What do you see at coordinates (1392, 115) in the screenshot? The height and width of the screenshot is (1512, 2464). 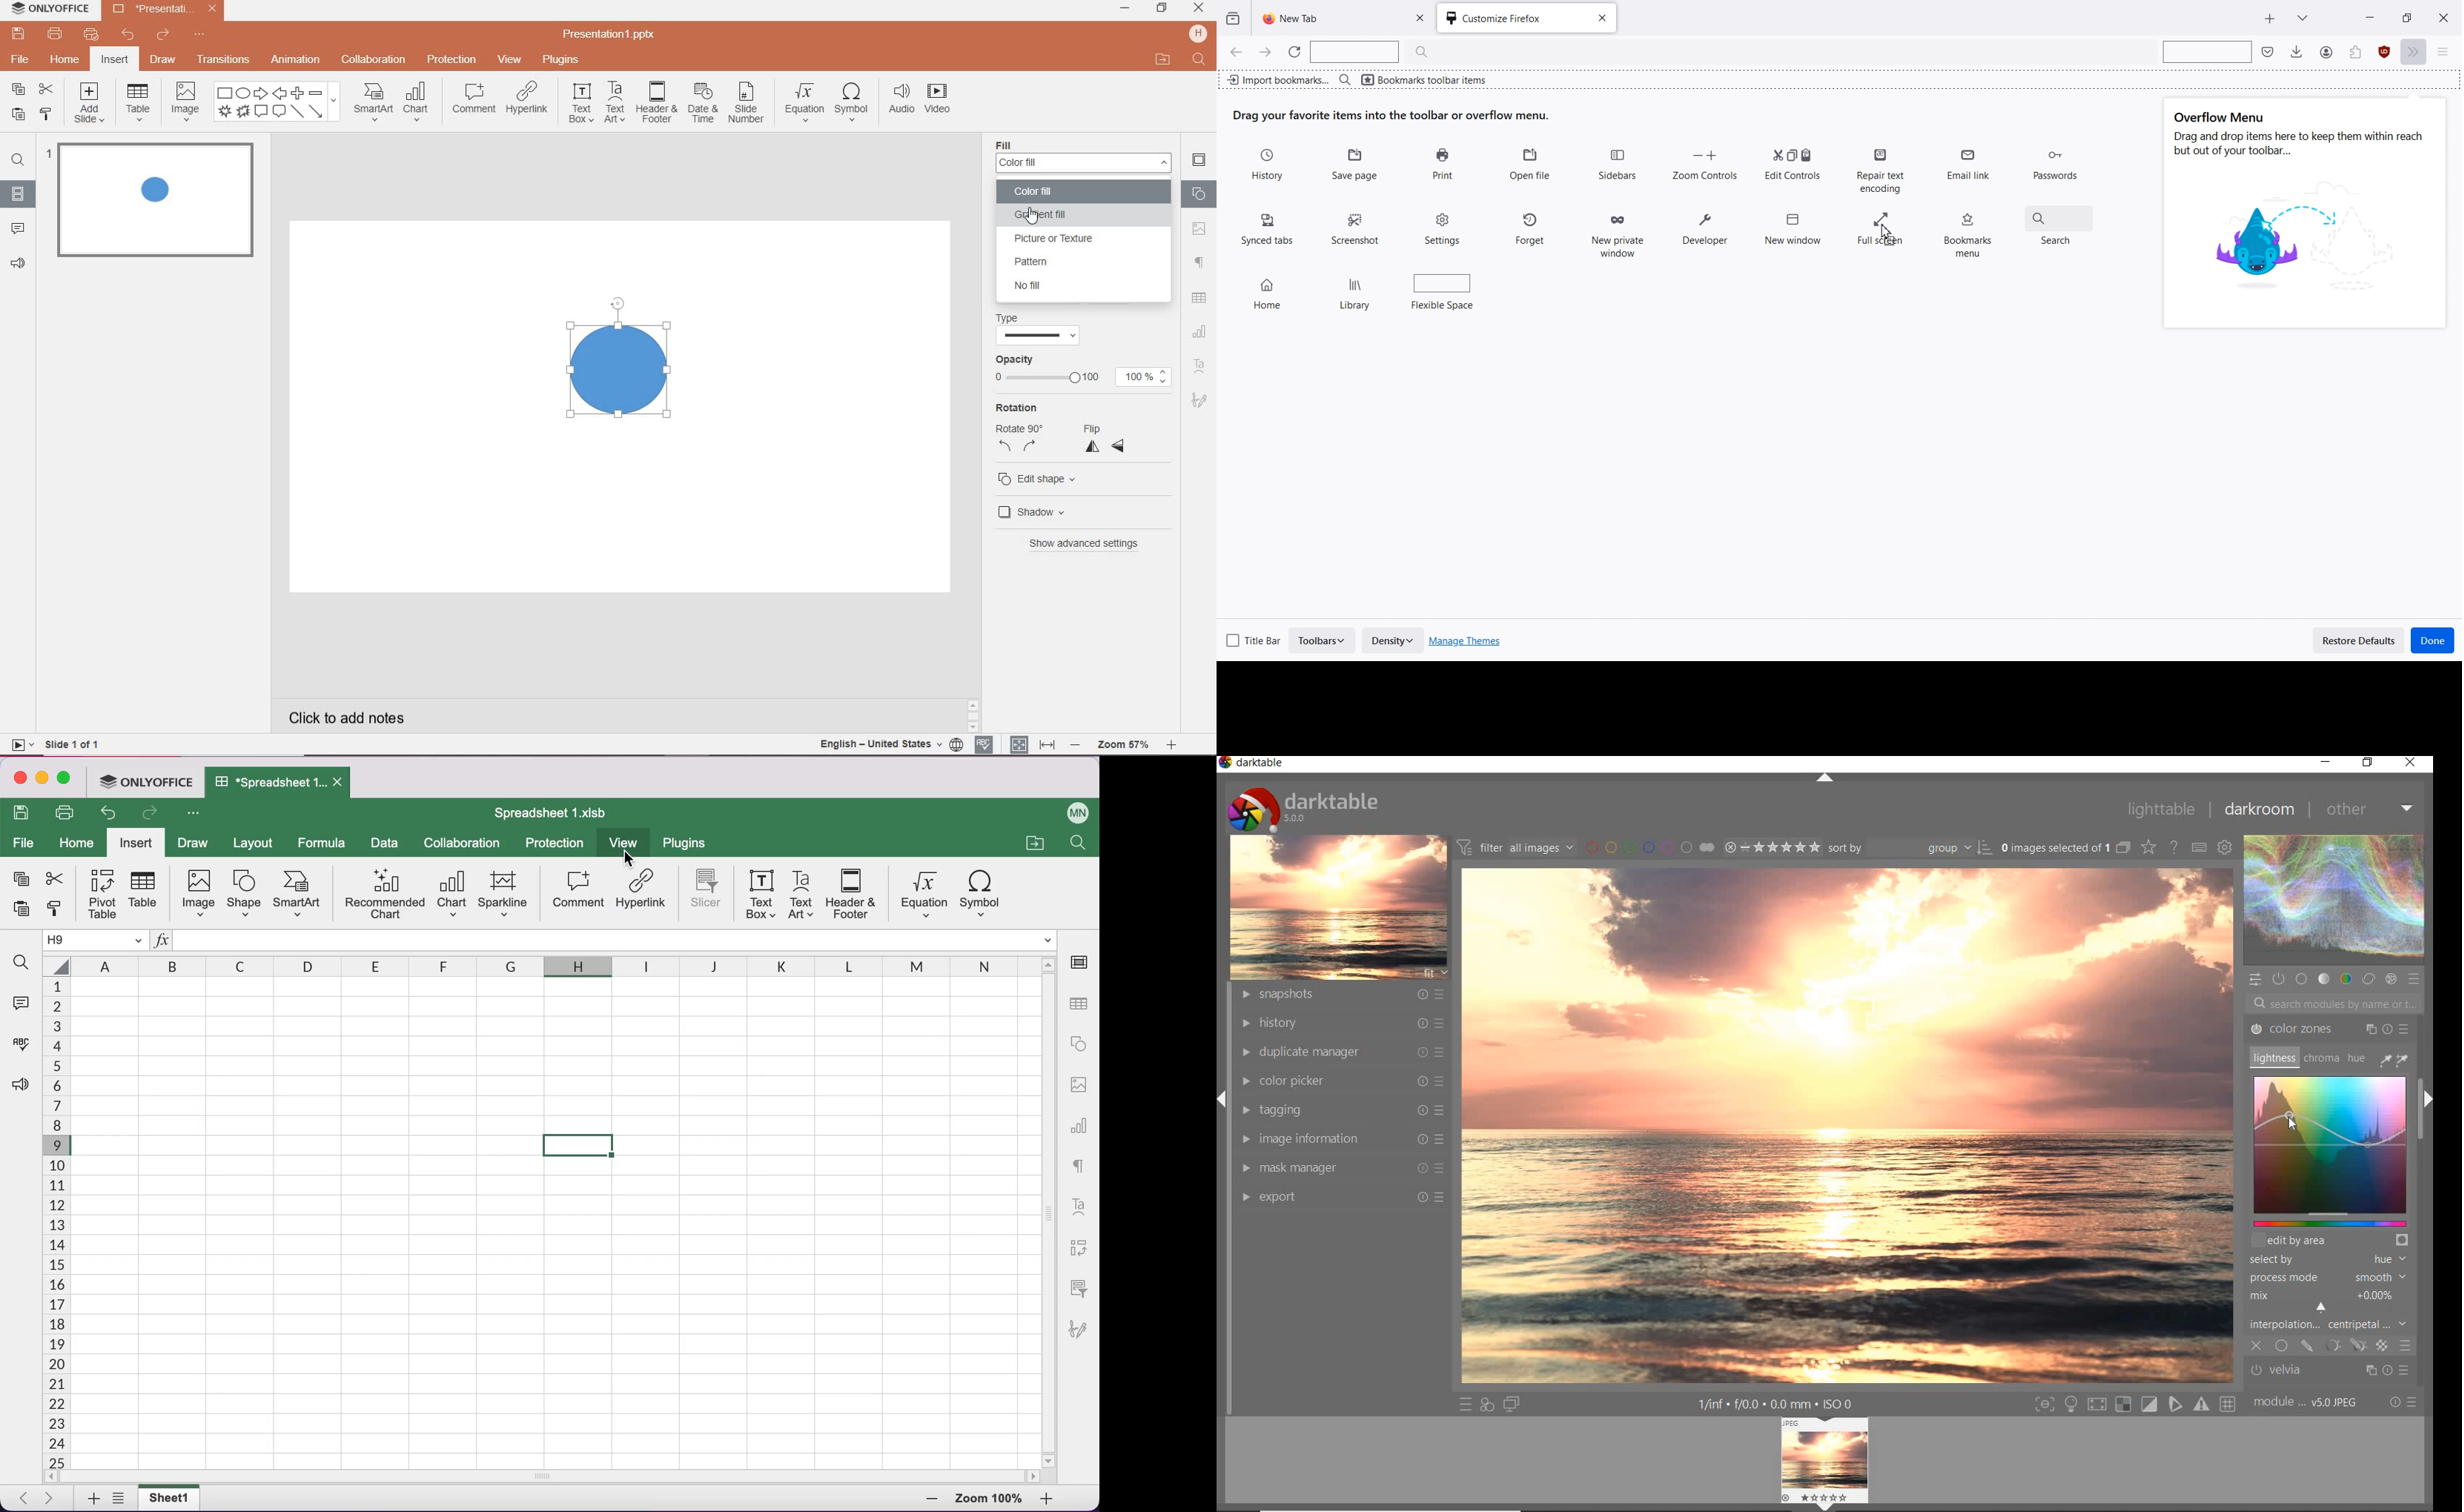 I see `Text` at bounding box center [1392, 115].